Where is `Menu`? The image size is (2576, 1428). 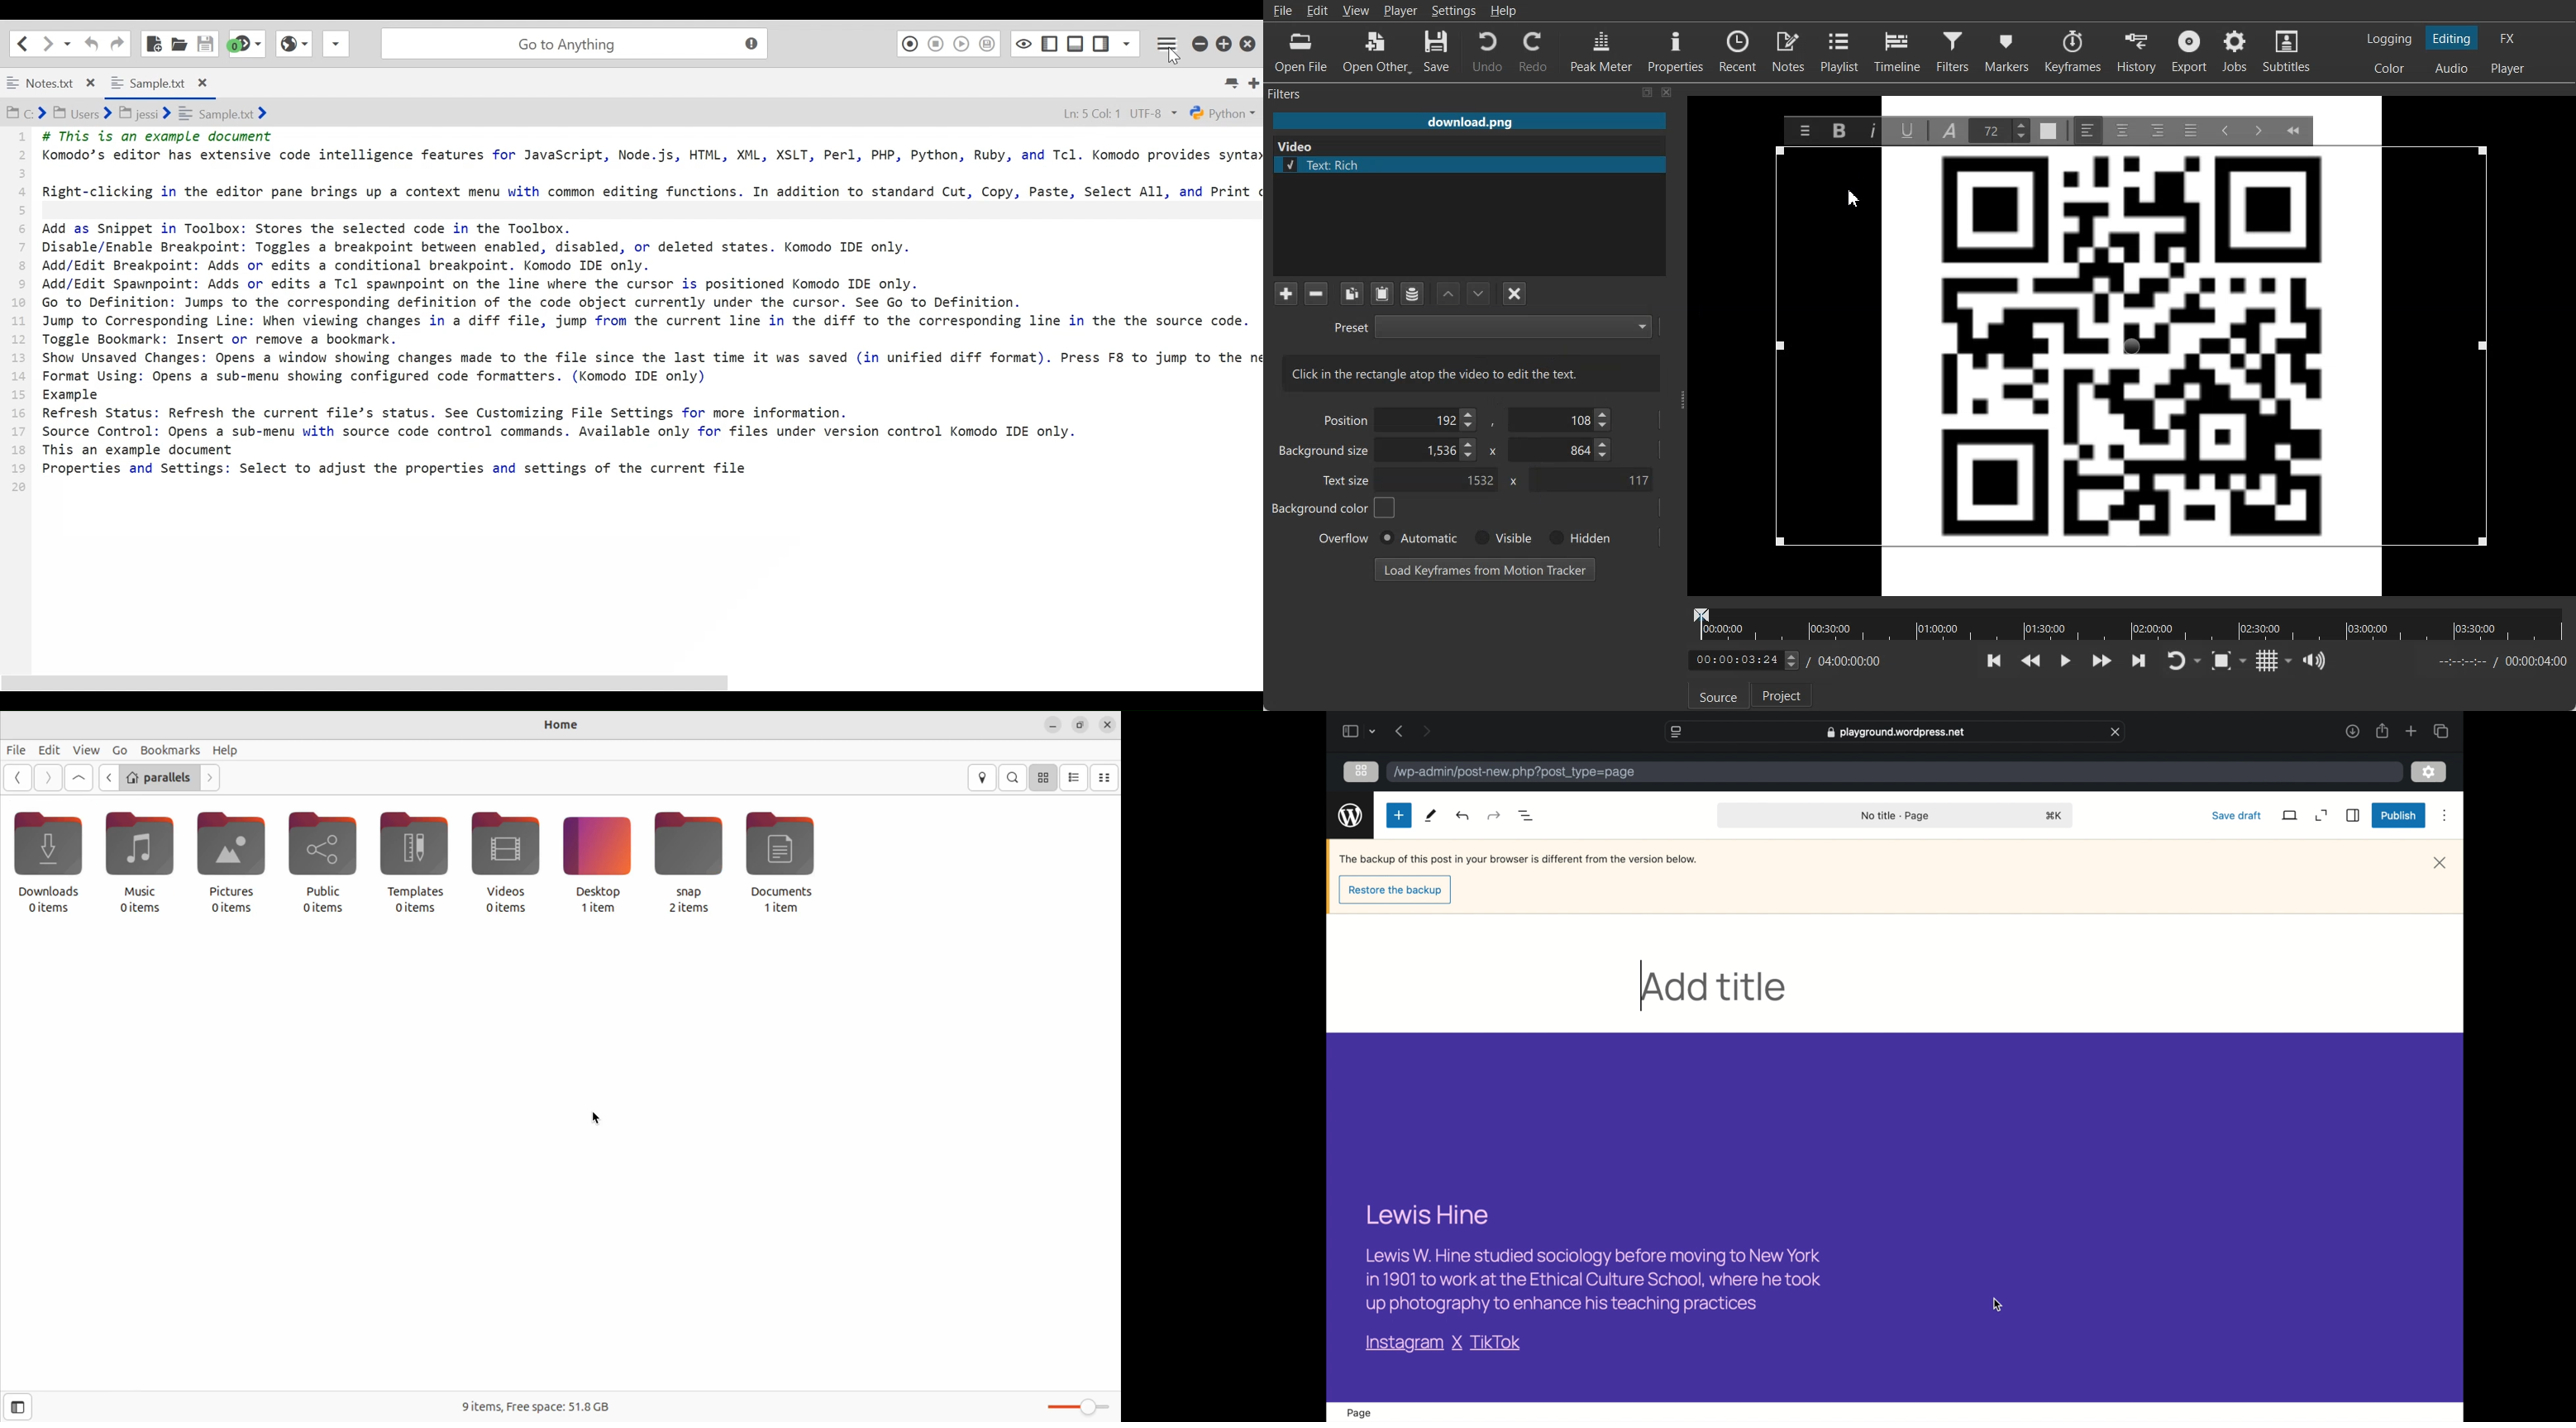 Menu is located at coordinates (1805, 130).